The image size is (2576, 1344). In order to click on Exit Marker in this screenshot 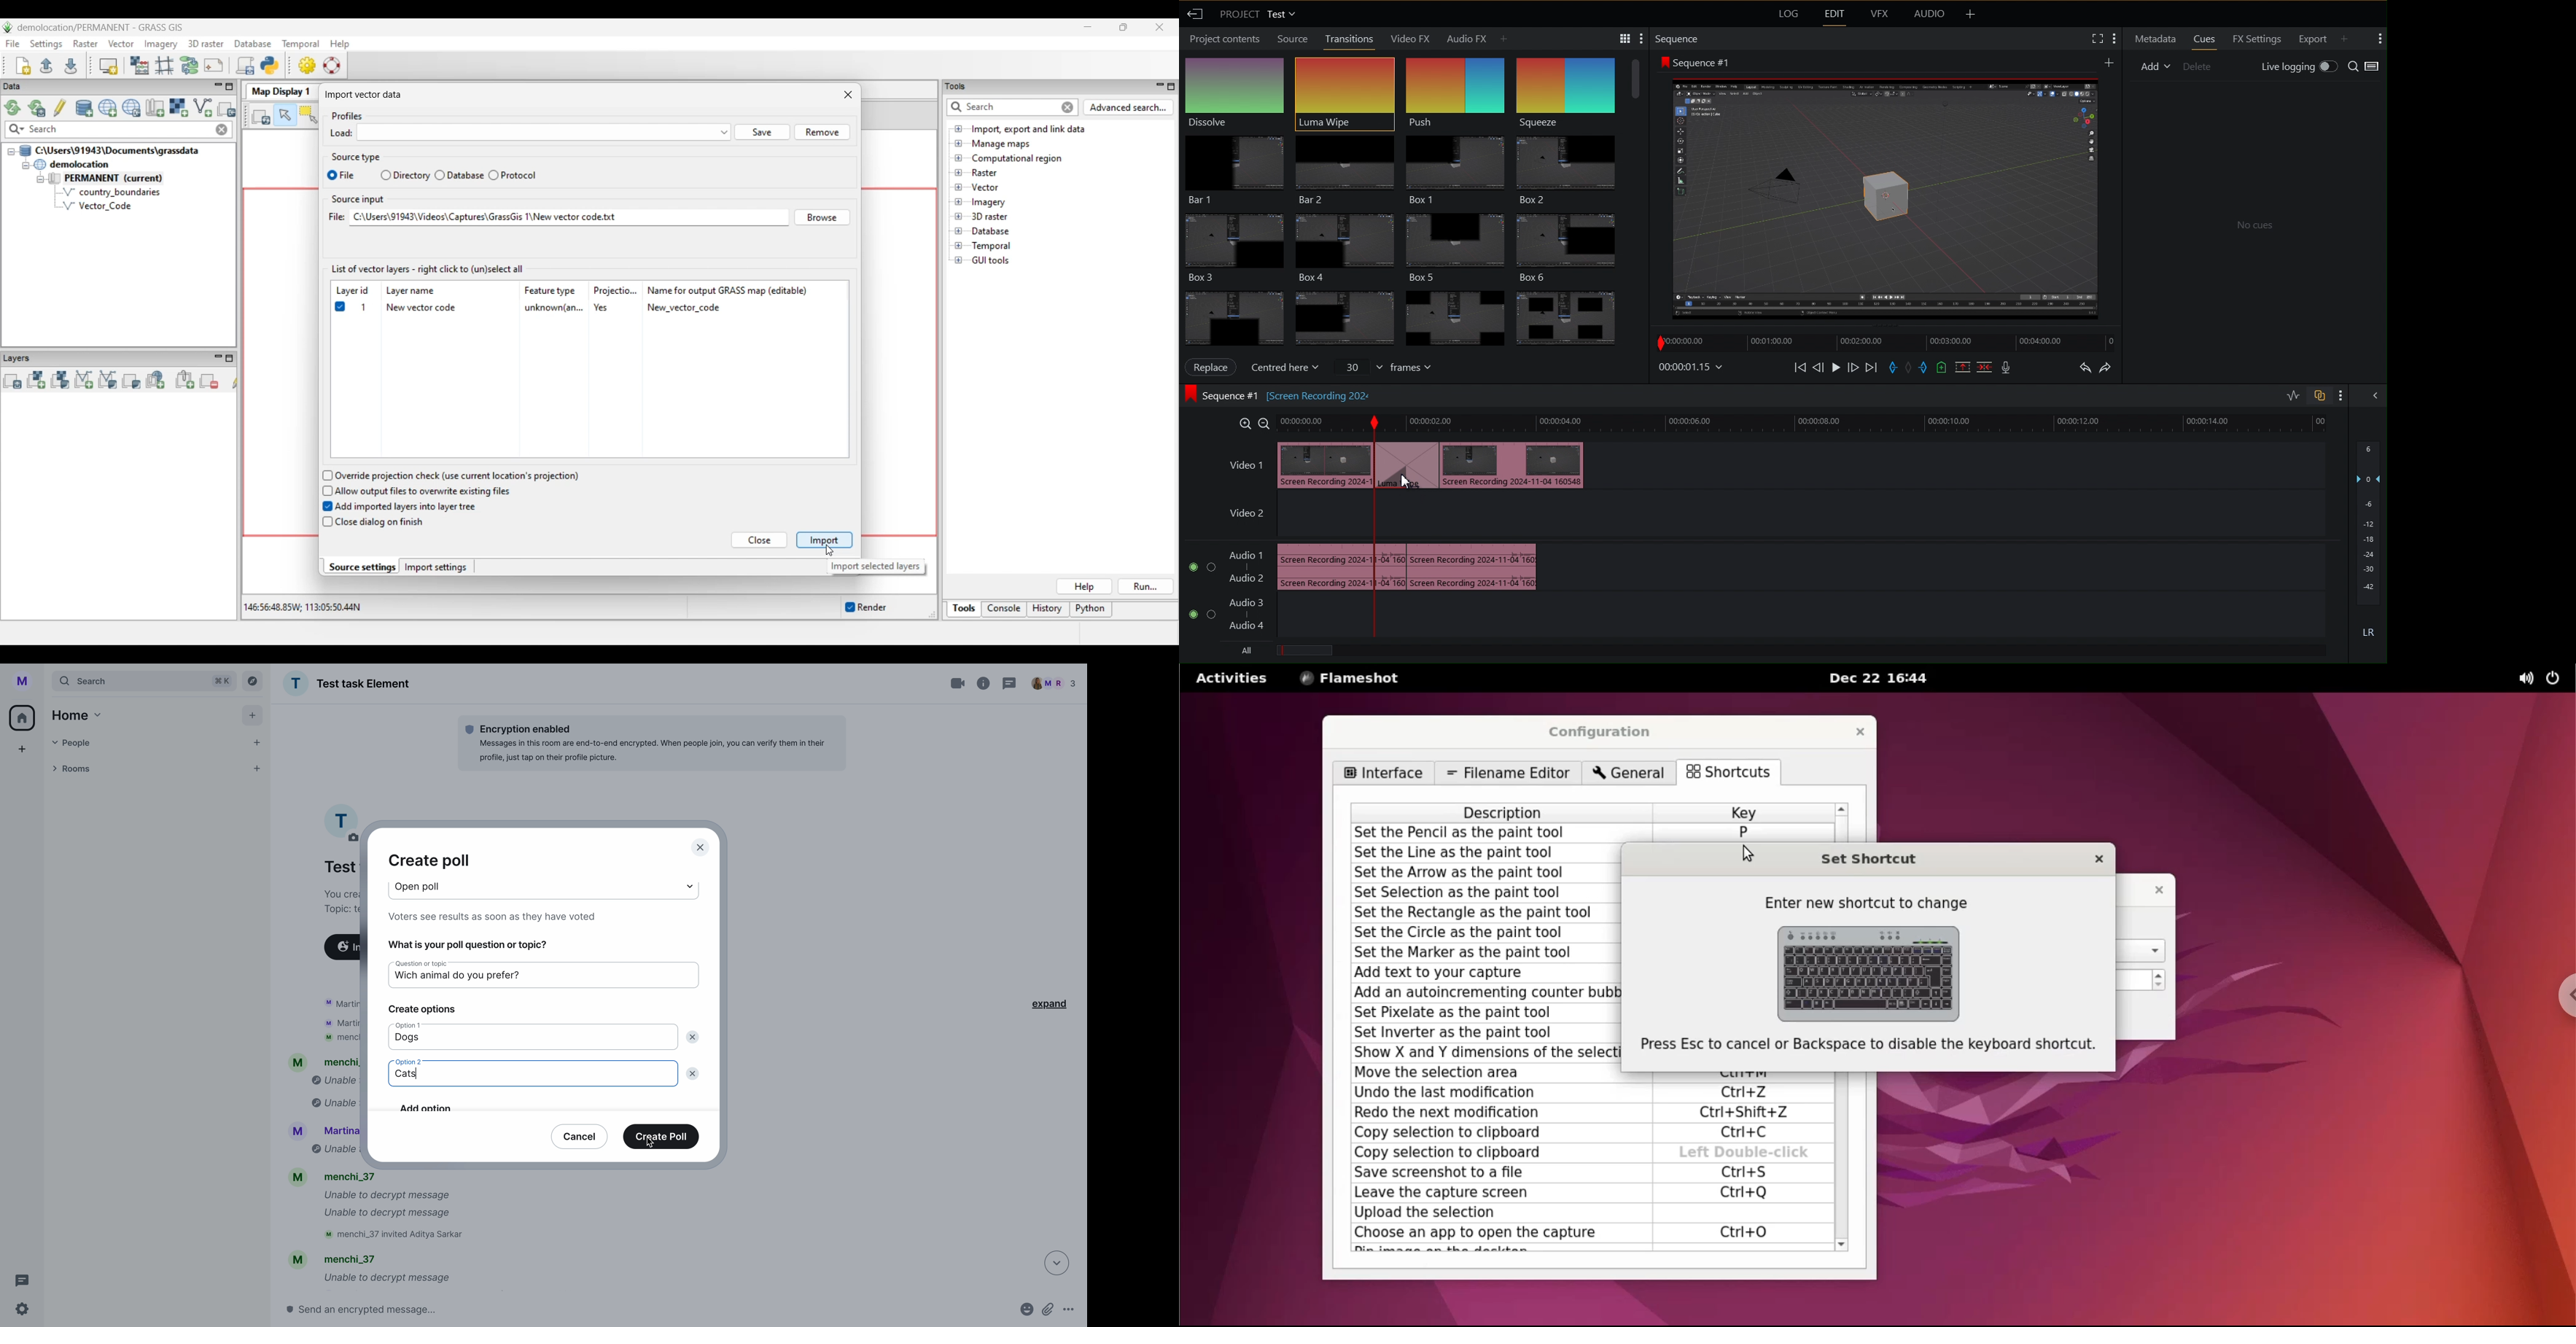, I will do `click(1925, 368)`.